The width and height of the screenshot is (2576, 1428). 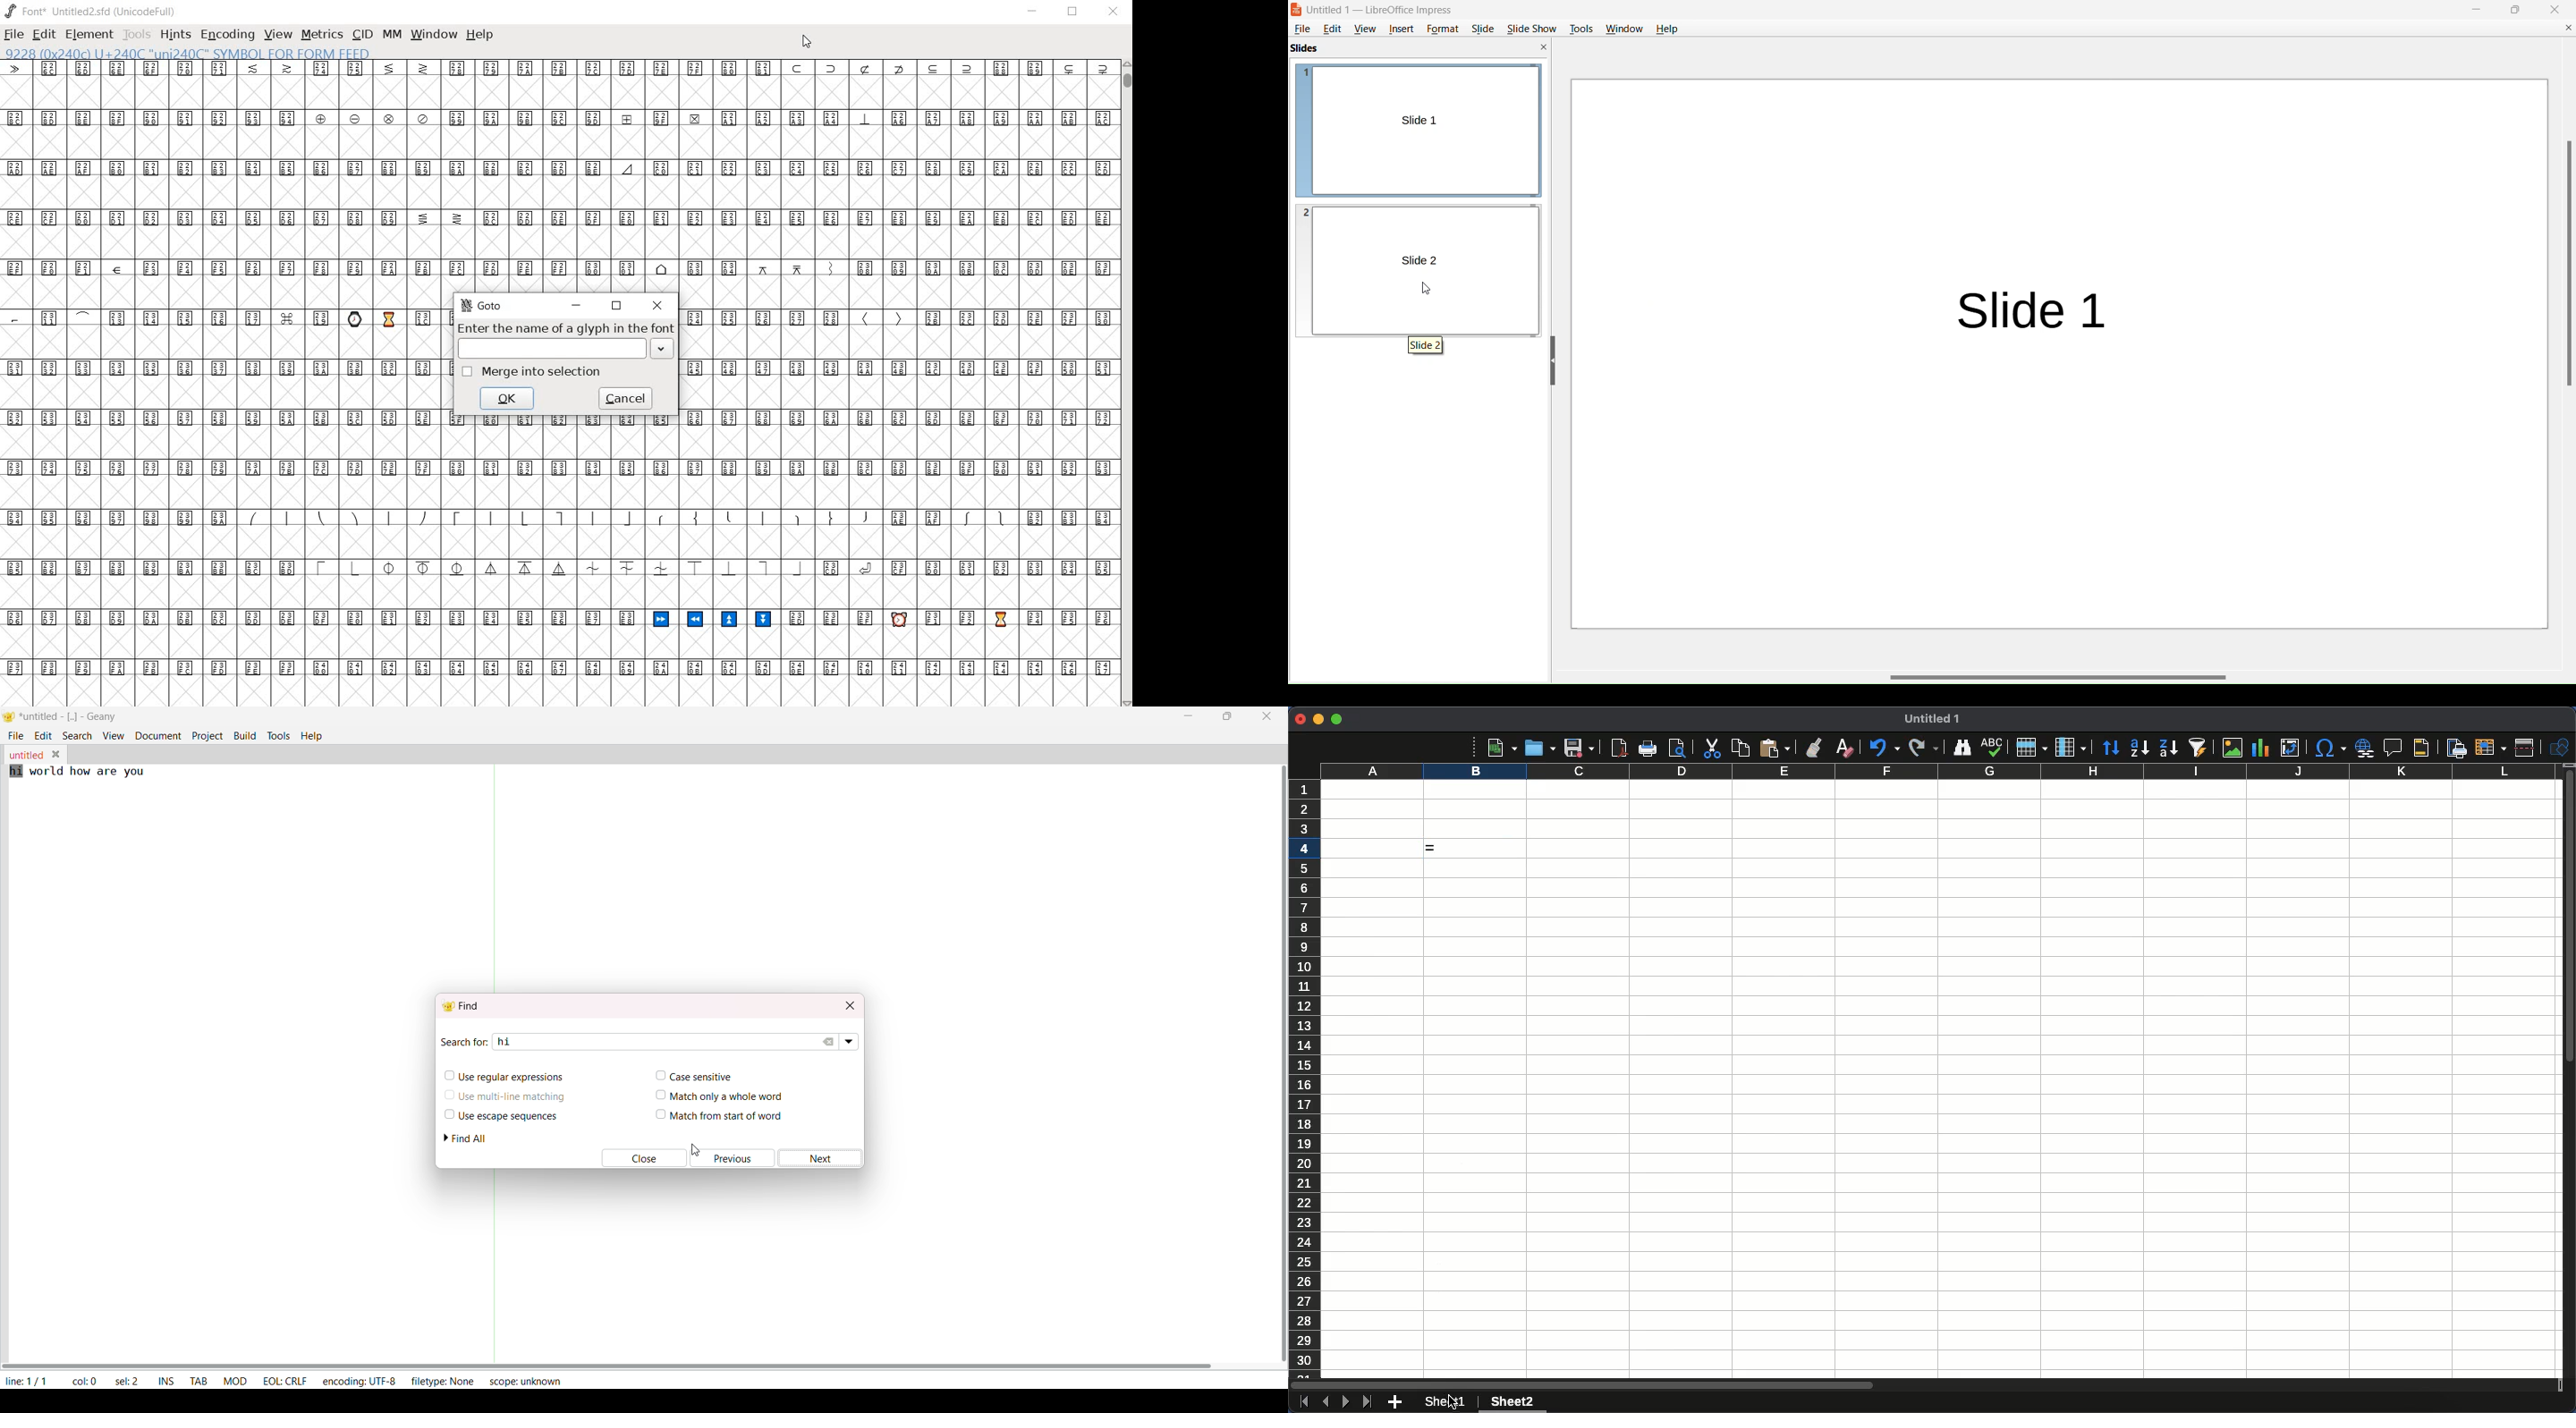 What do you see at coordinates (1364, 29) in the screenshot?
I see `view` at bounding box center [1364, 29].